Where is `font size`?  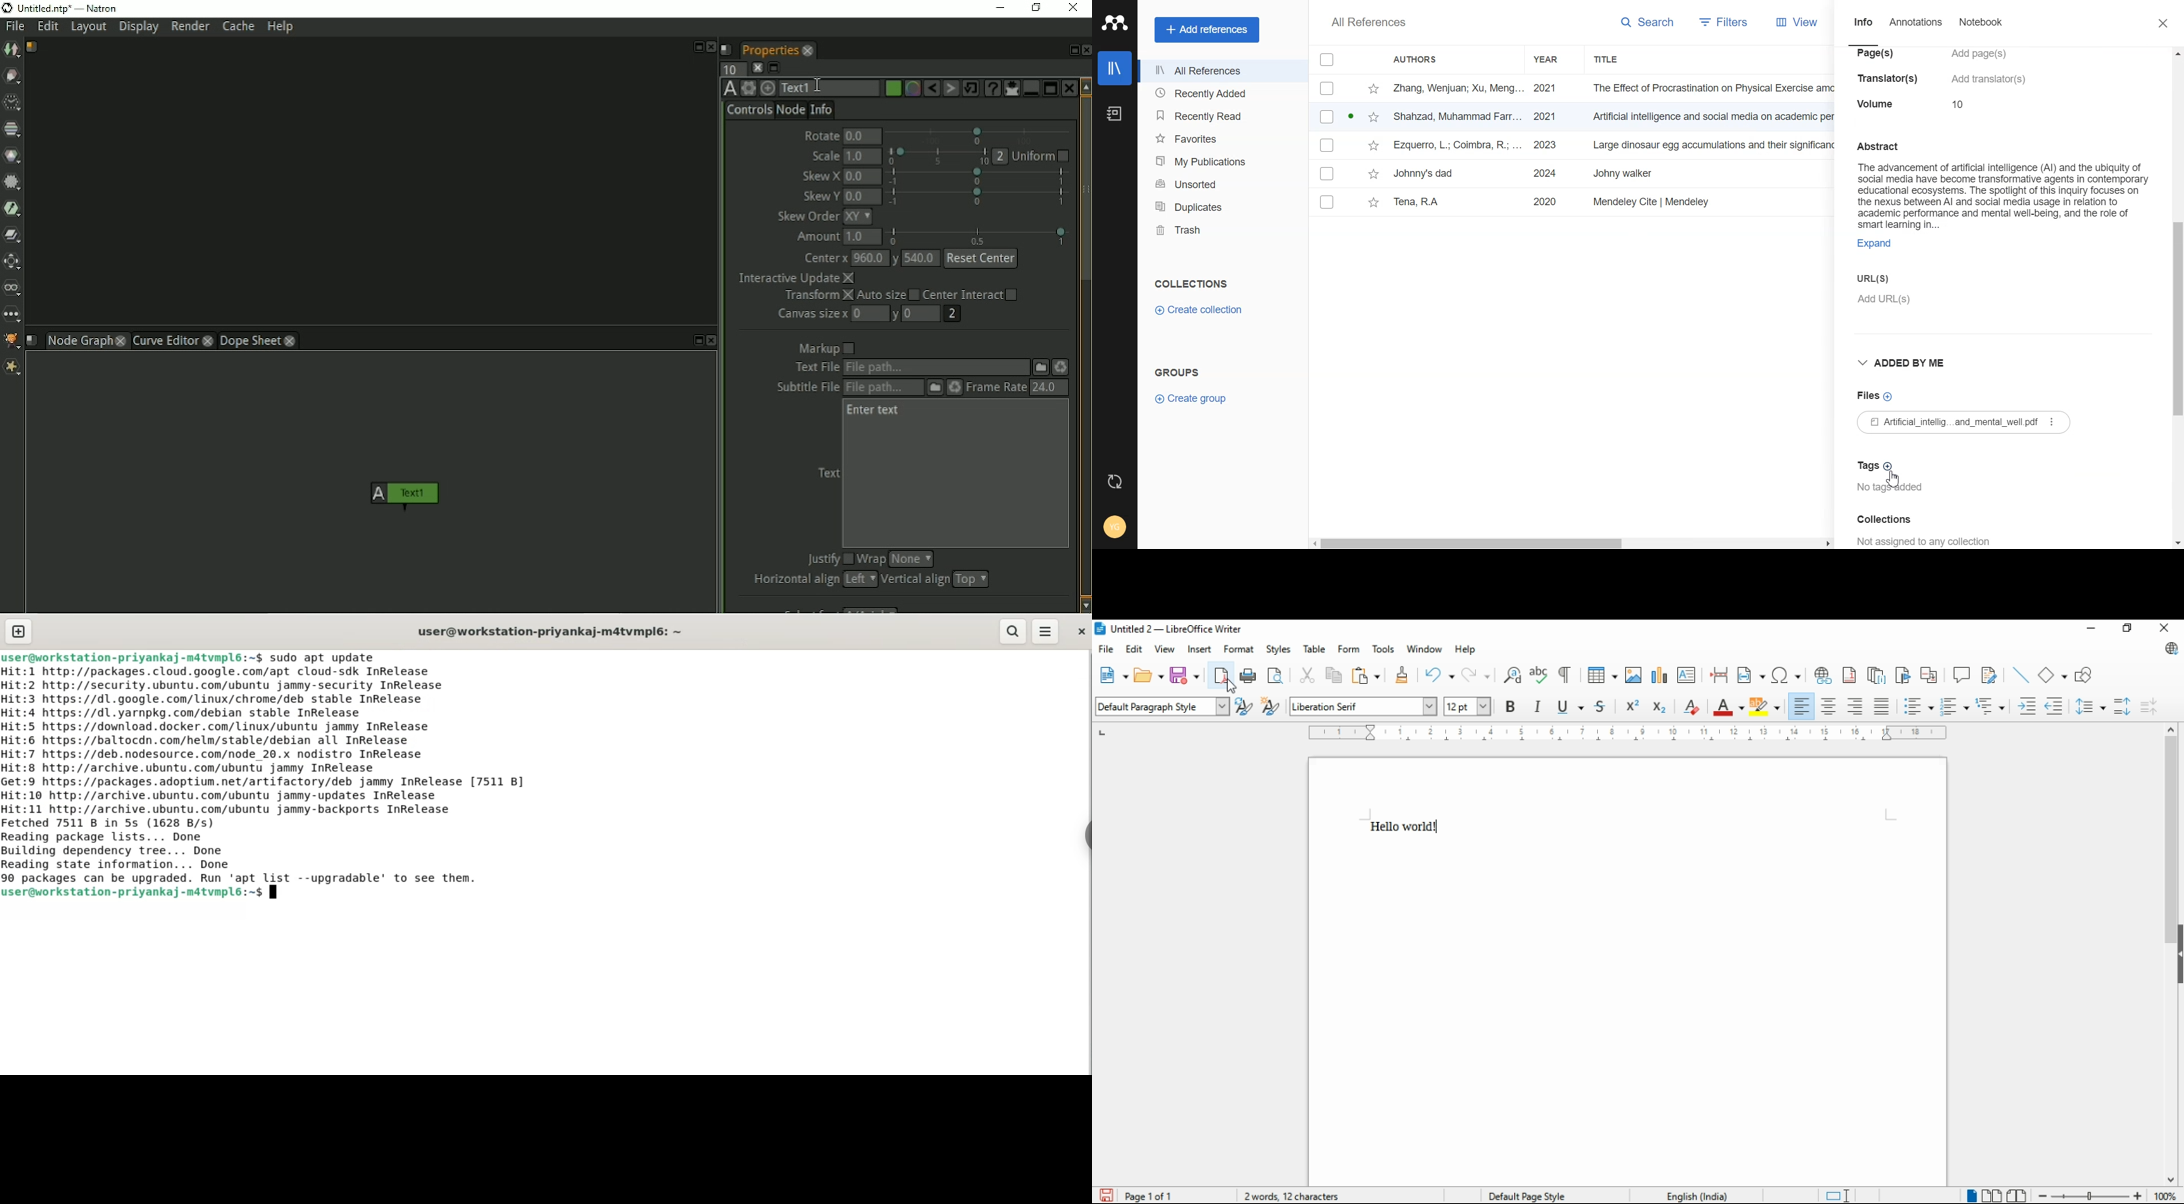 font size is located at coordinates (1466, 706).